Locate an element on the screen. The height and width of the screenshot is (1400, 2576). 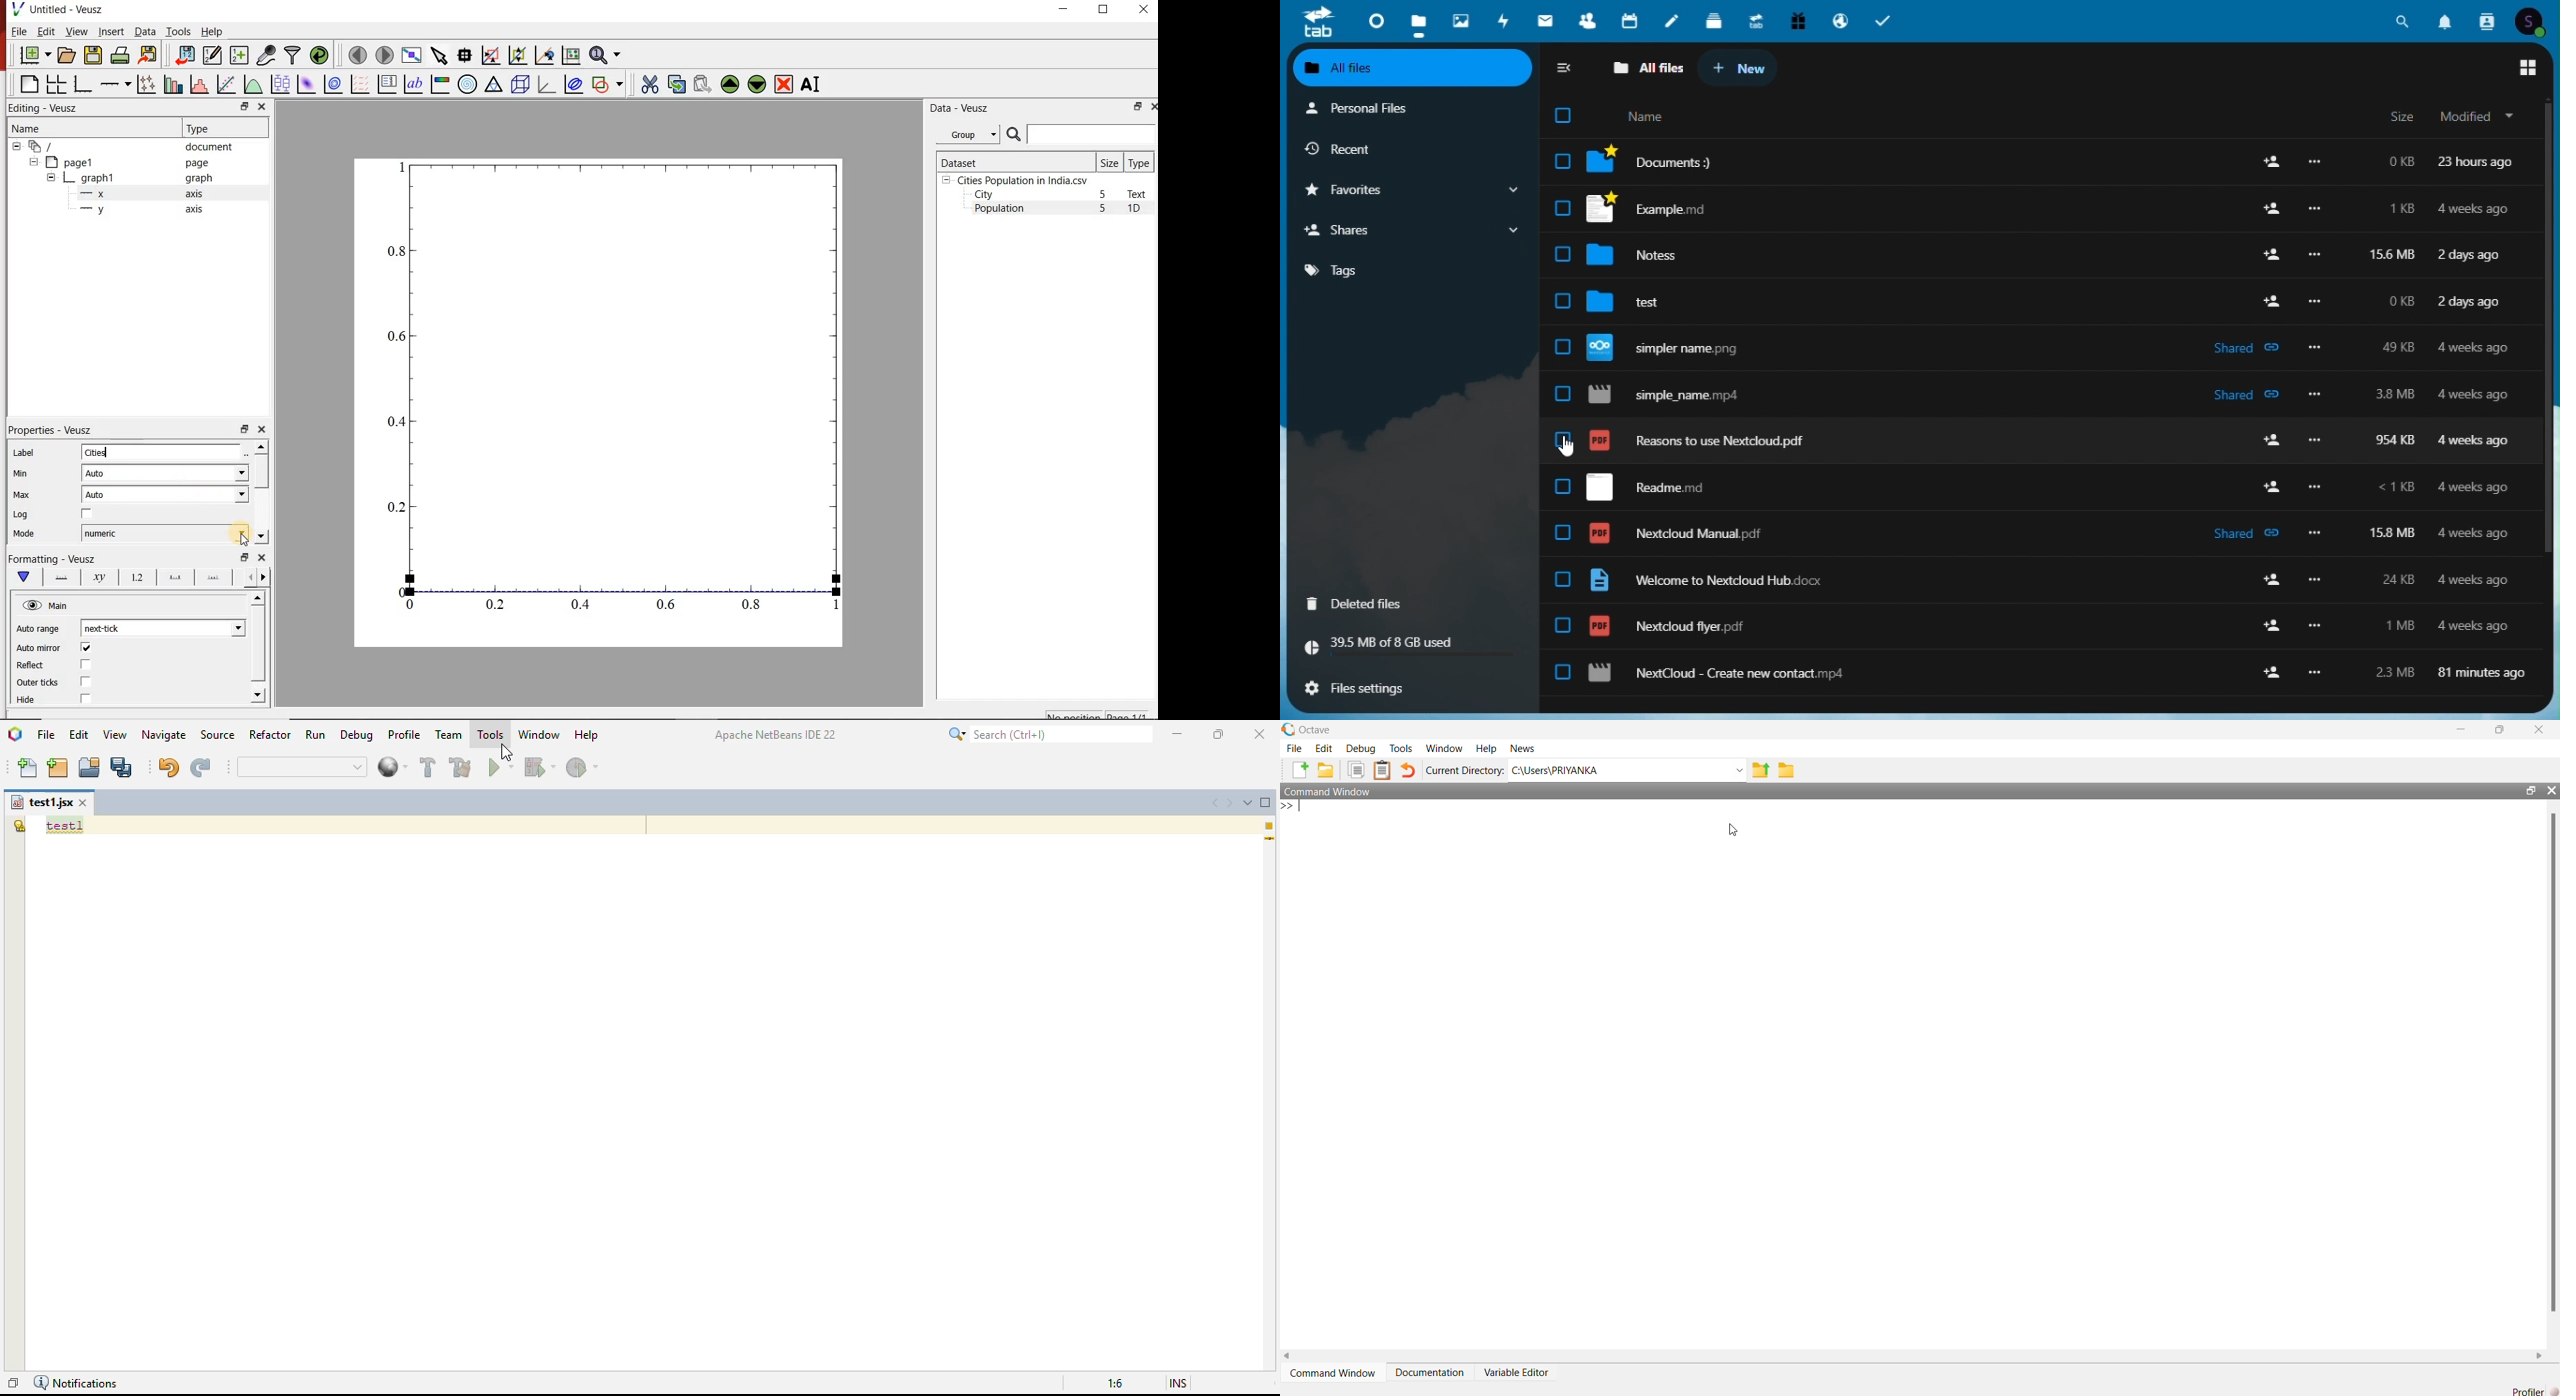
notifications is located at coordinates (2446, 20).